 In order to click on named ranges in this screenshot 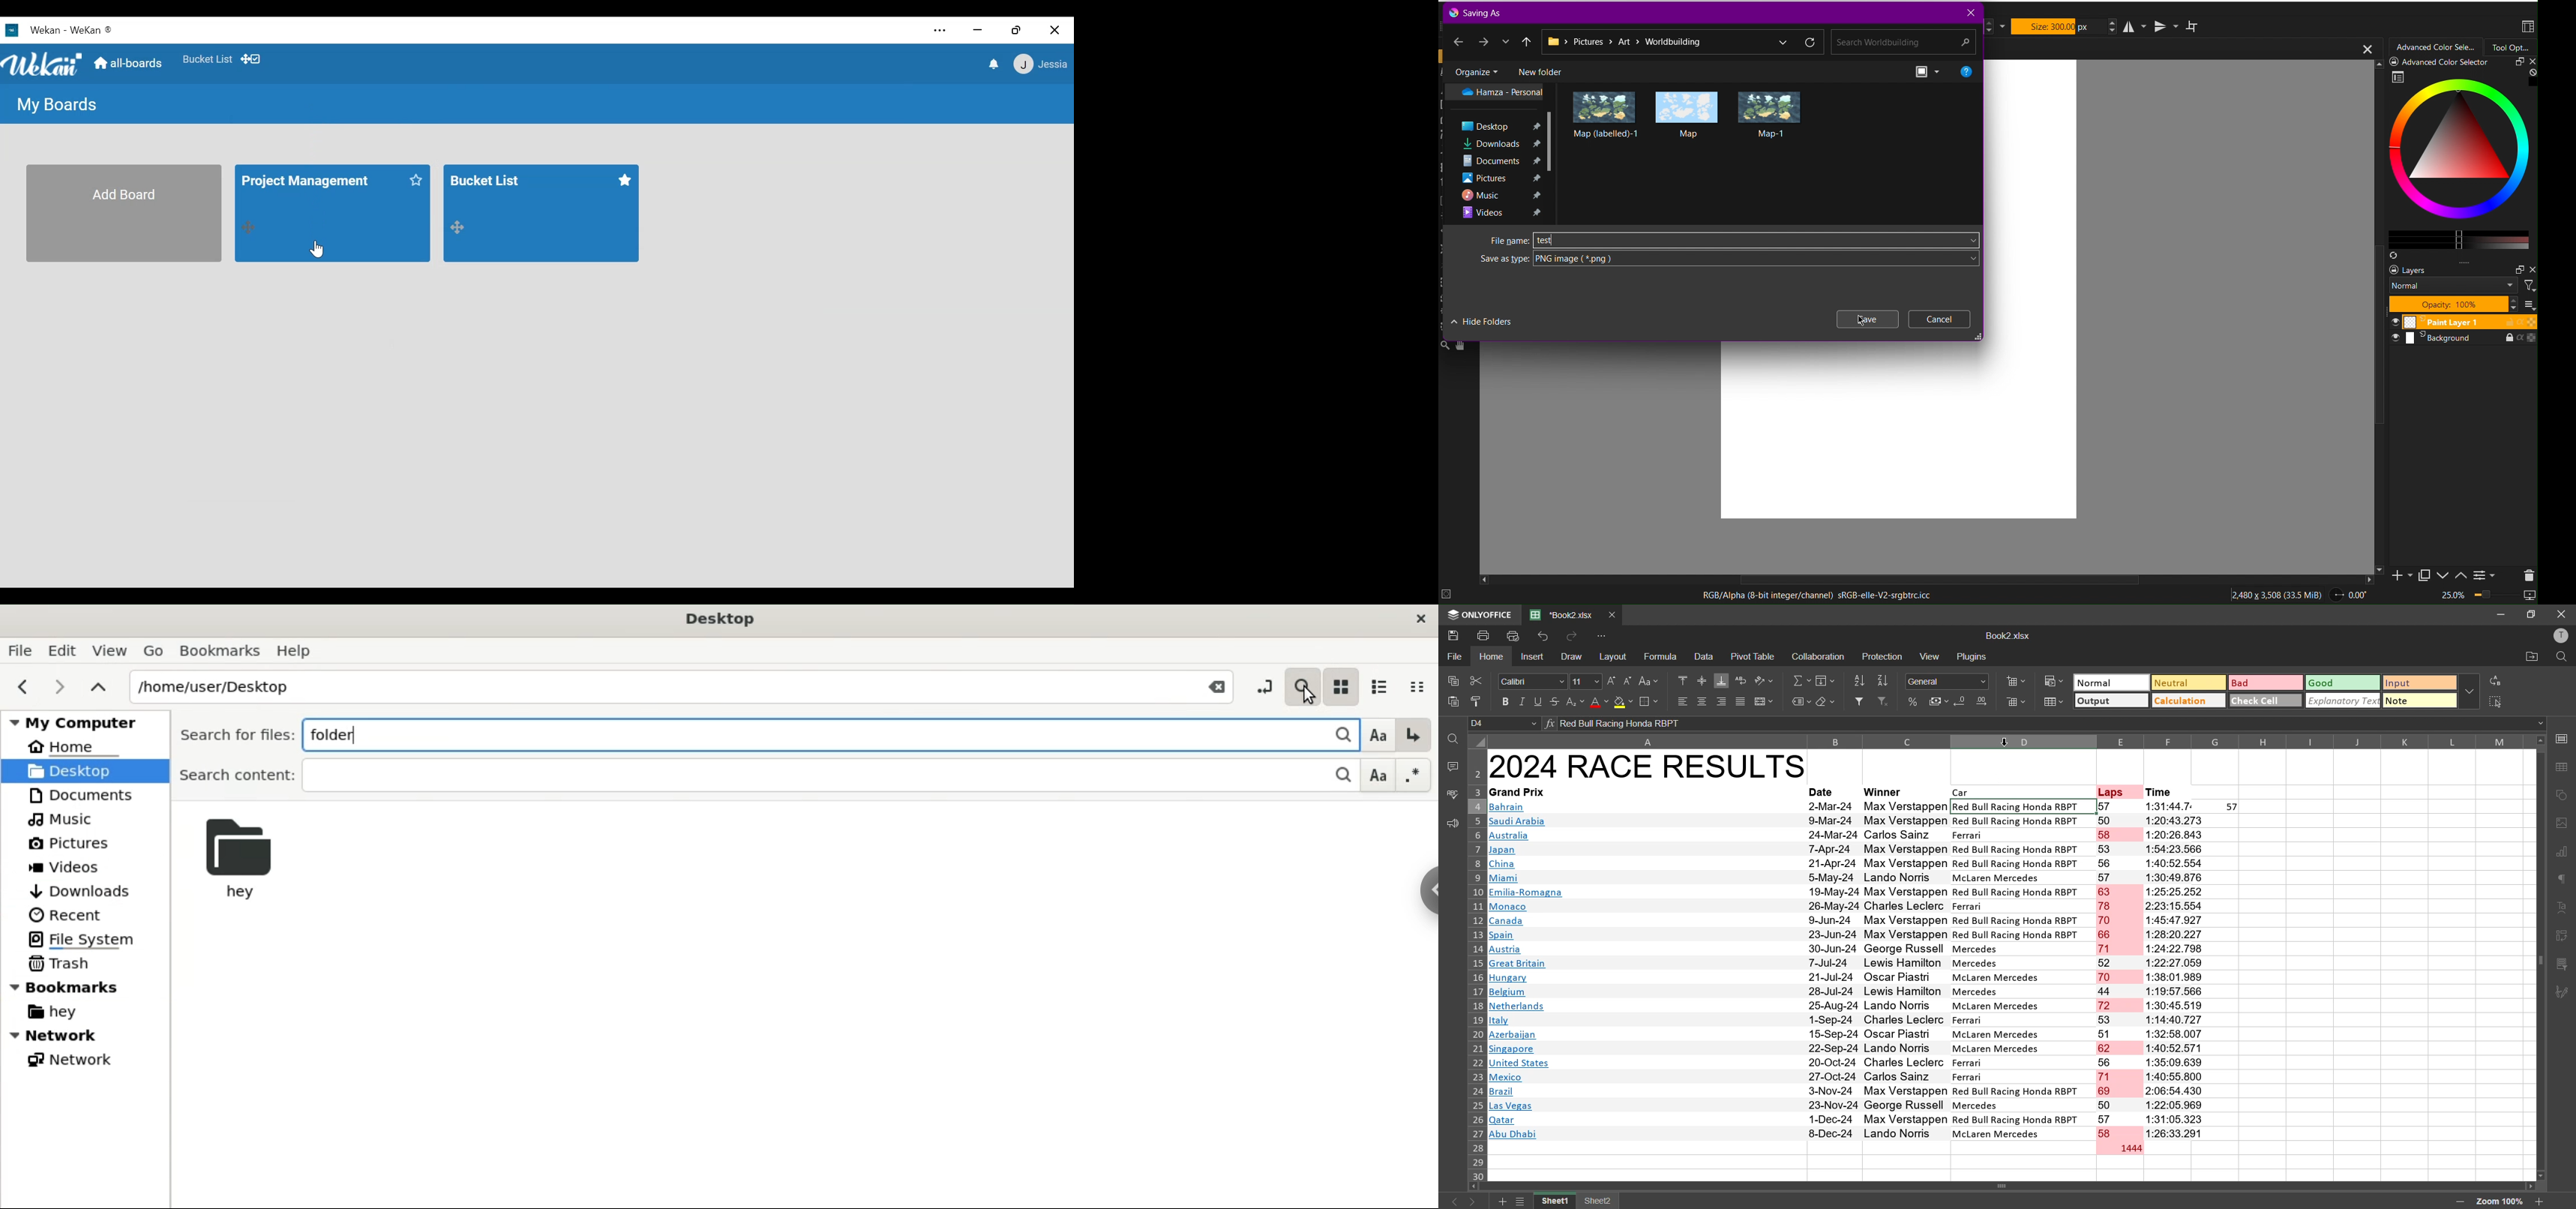, I will do `click(1801, 702)`.